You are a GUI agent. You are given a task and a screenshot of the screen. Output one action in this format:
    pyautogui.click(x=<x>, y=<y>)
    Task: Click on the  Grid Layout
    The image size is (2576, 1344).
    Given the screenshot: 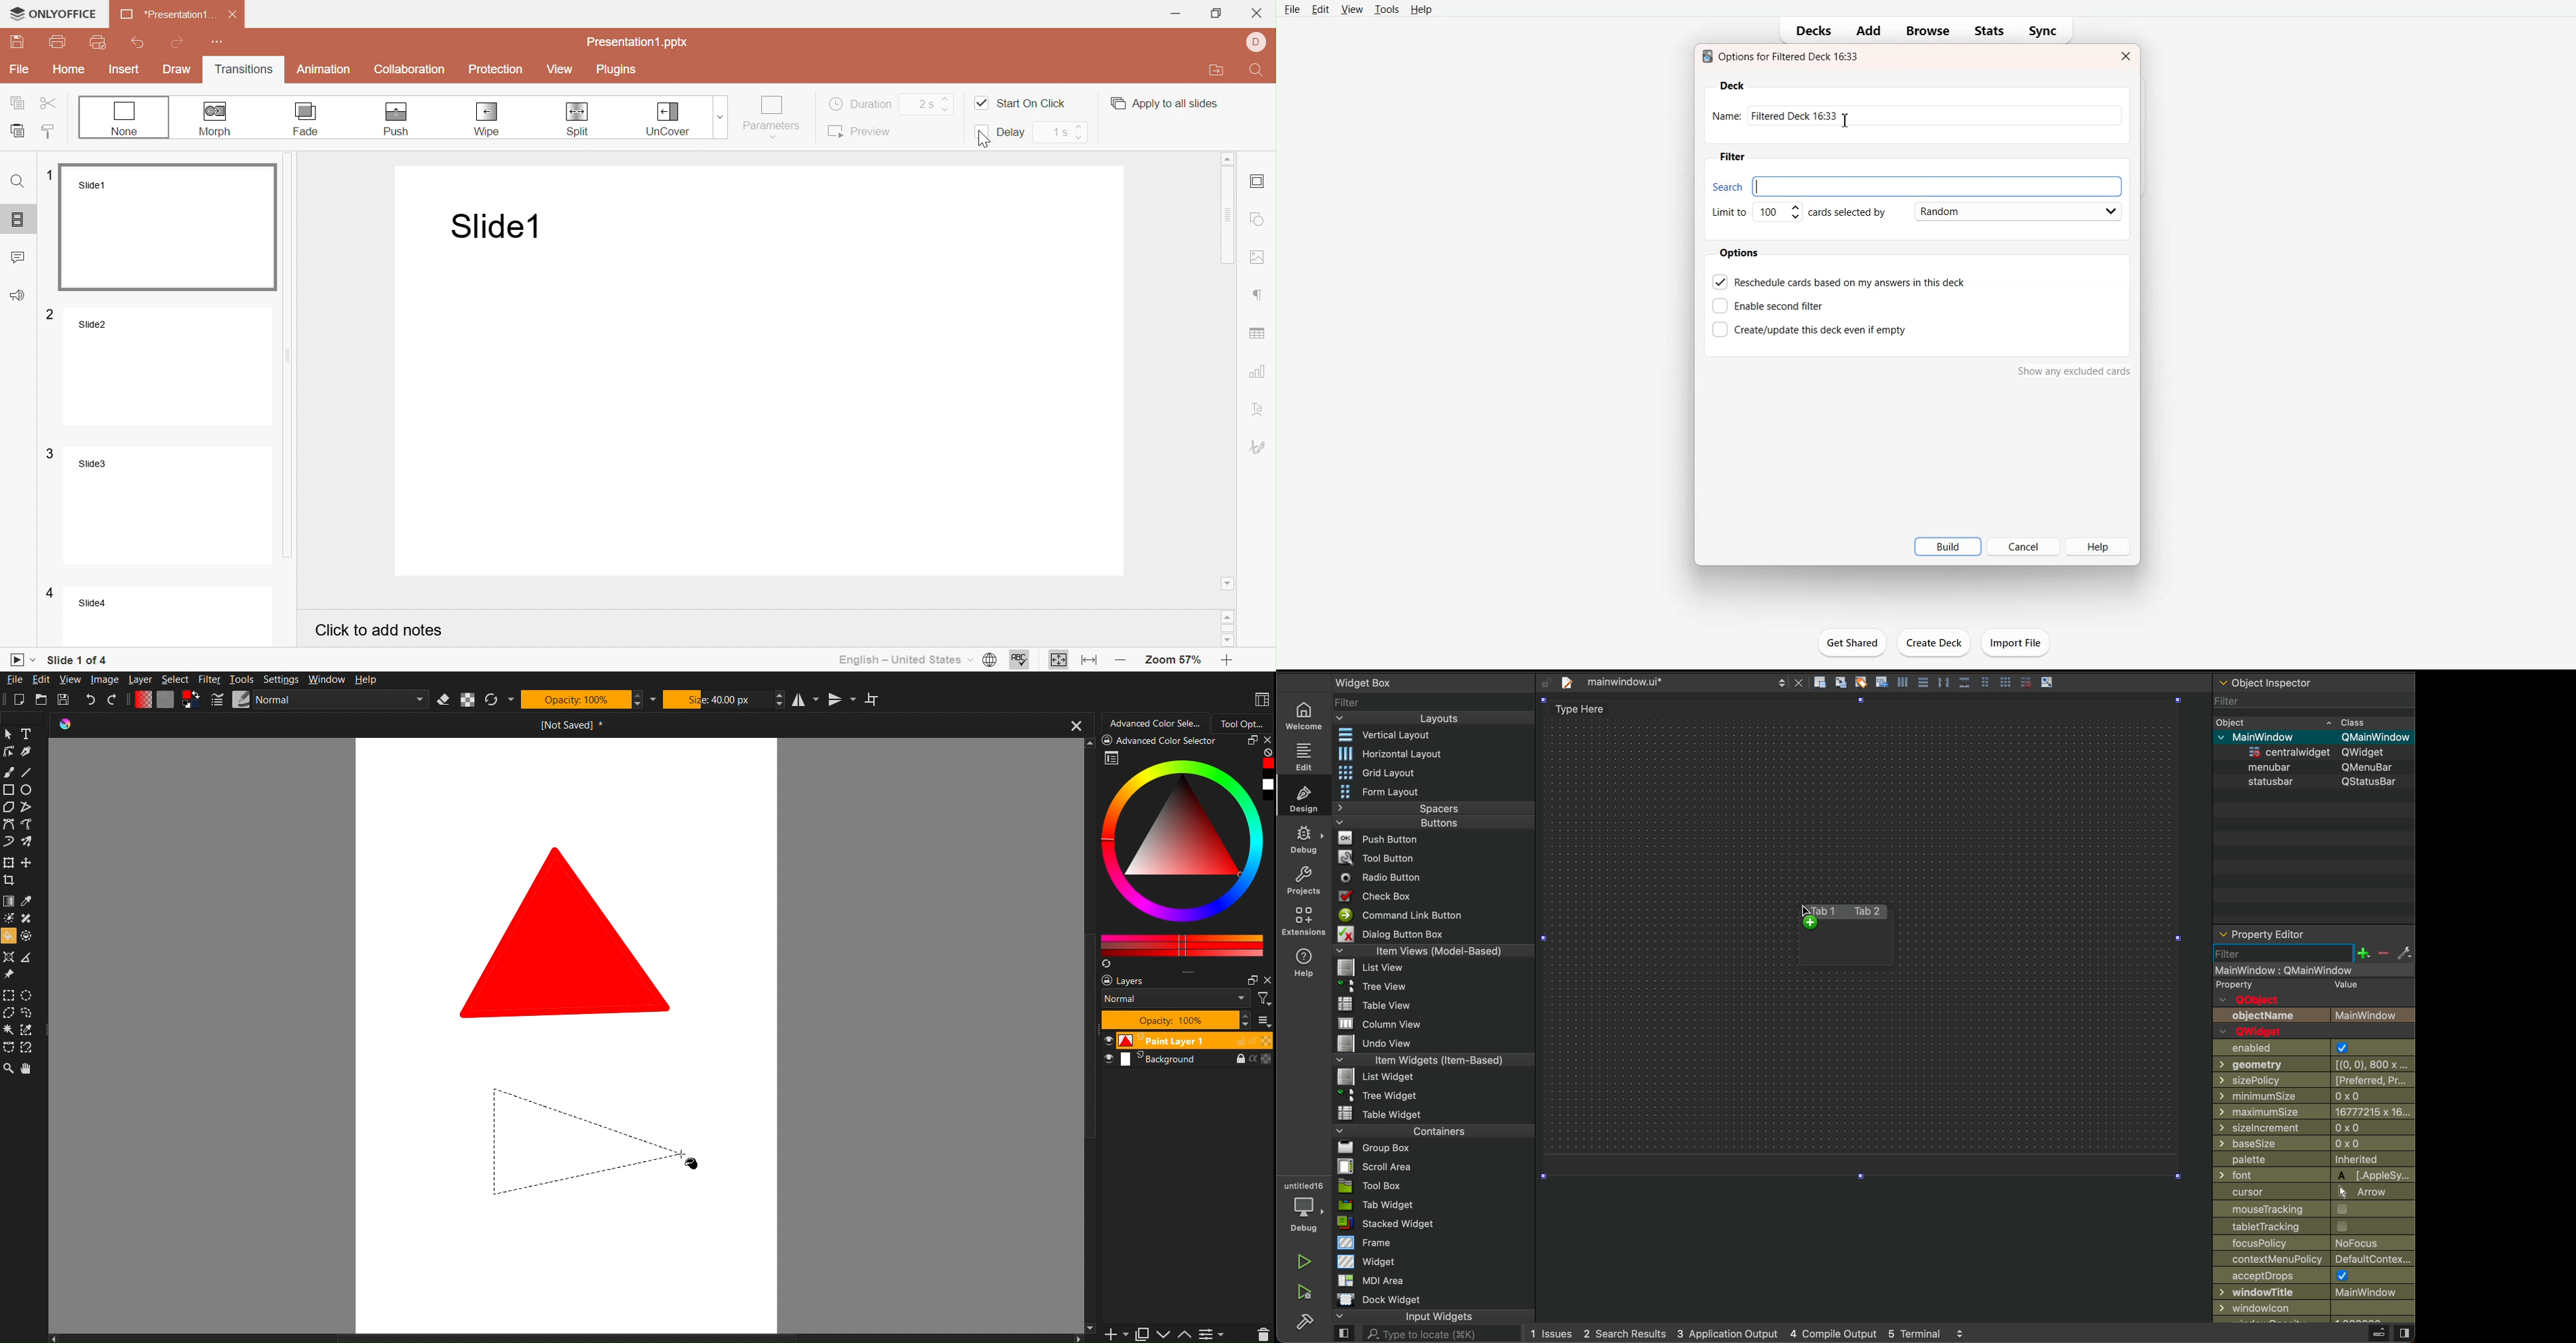 What is the action you would take?
    pyautogui.click(x=1372, y=772)
    